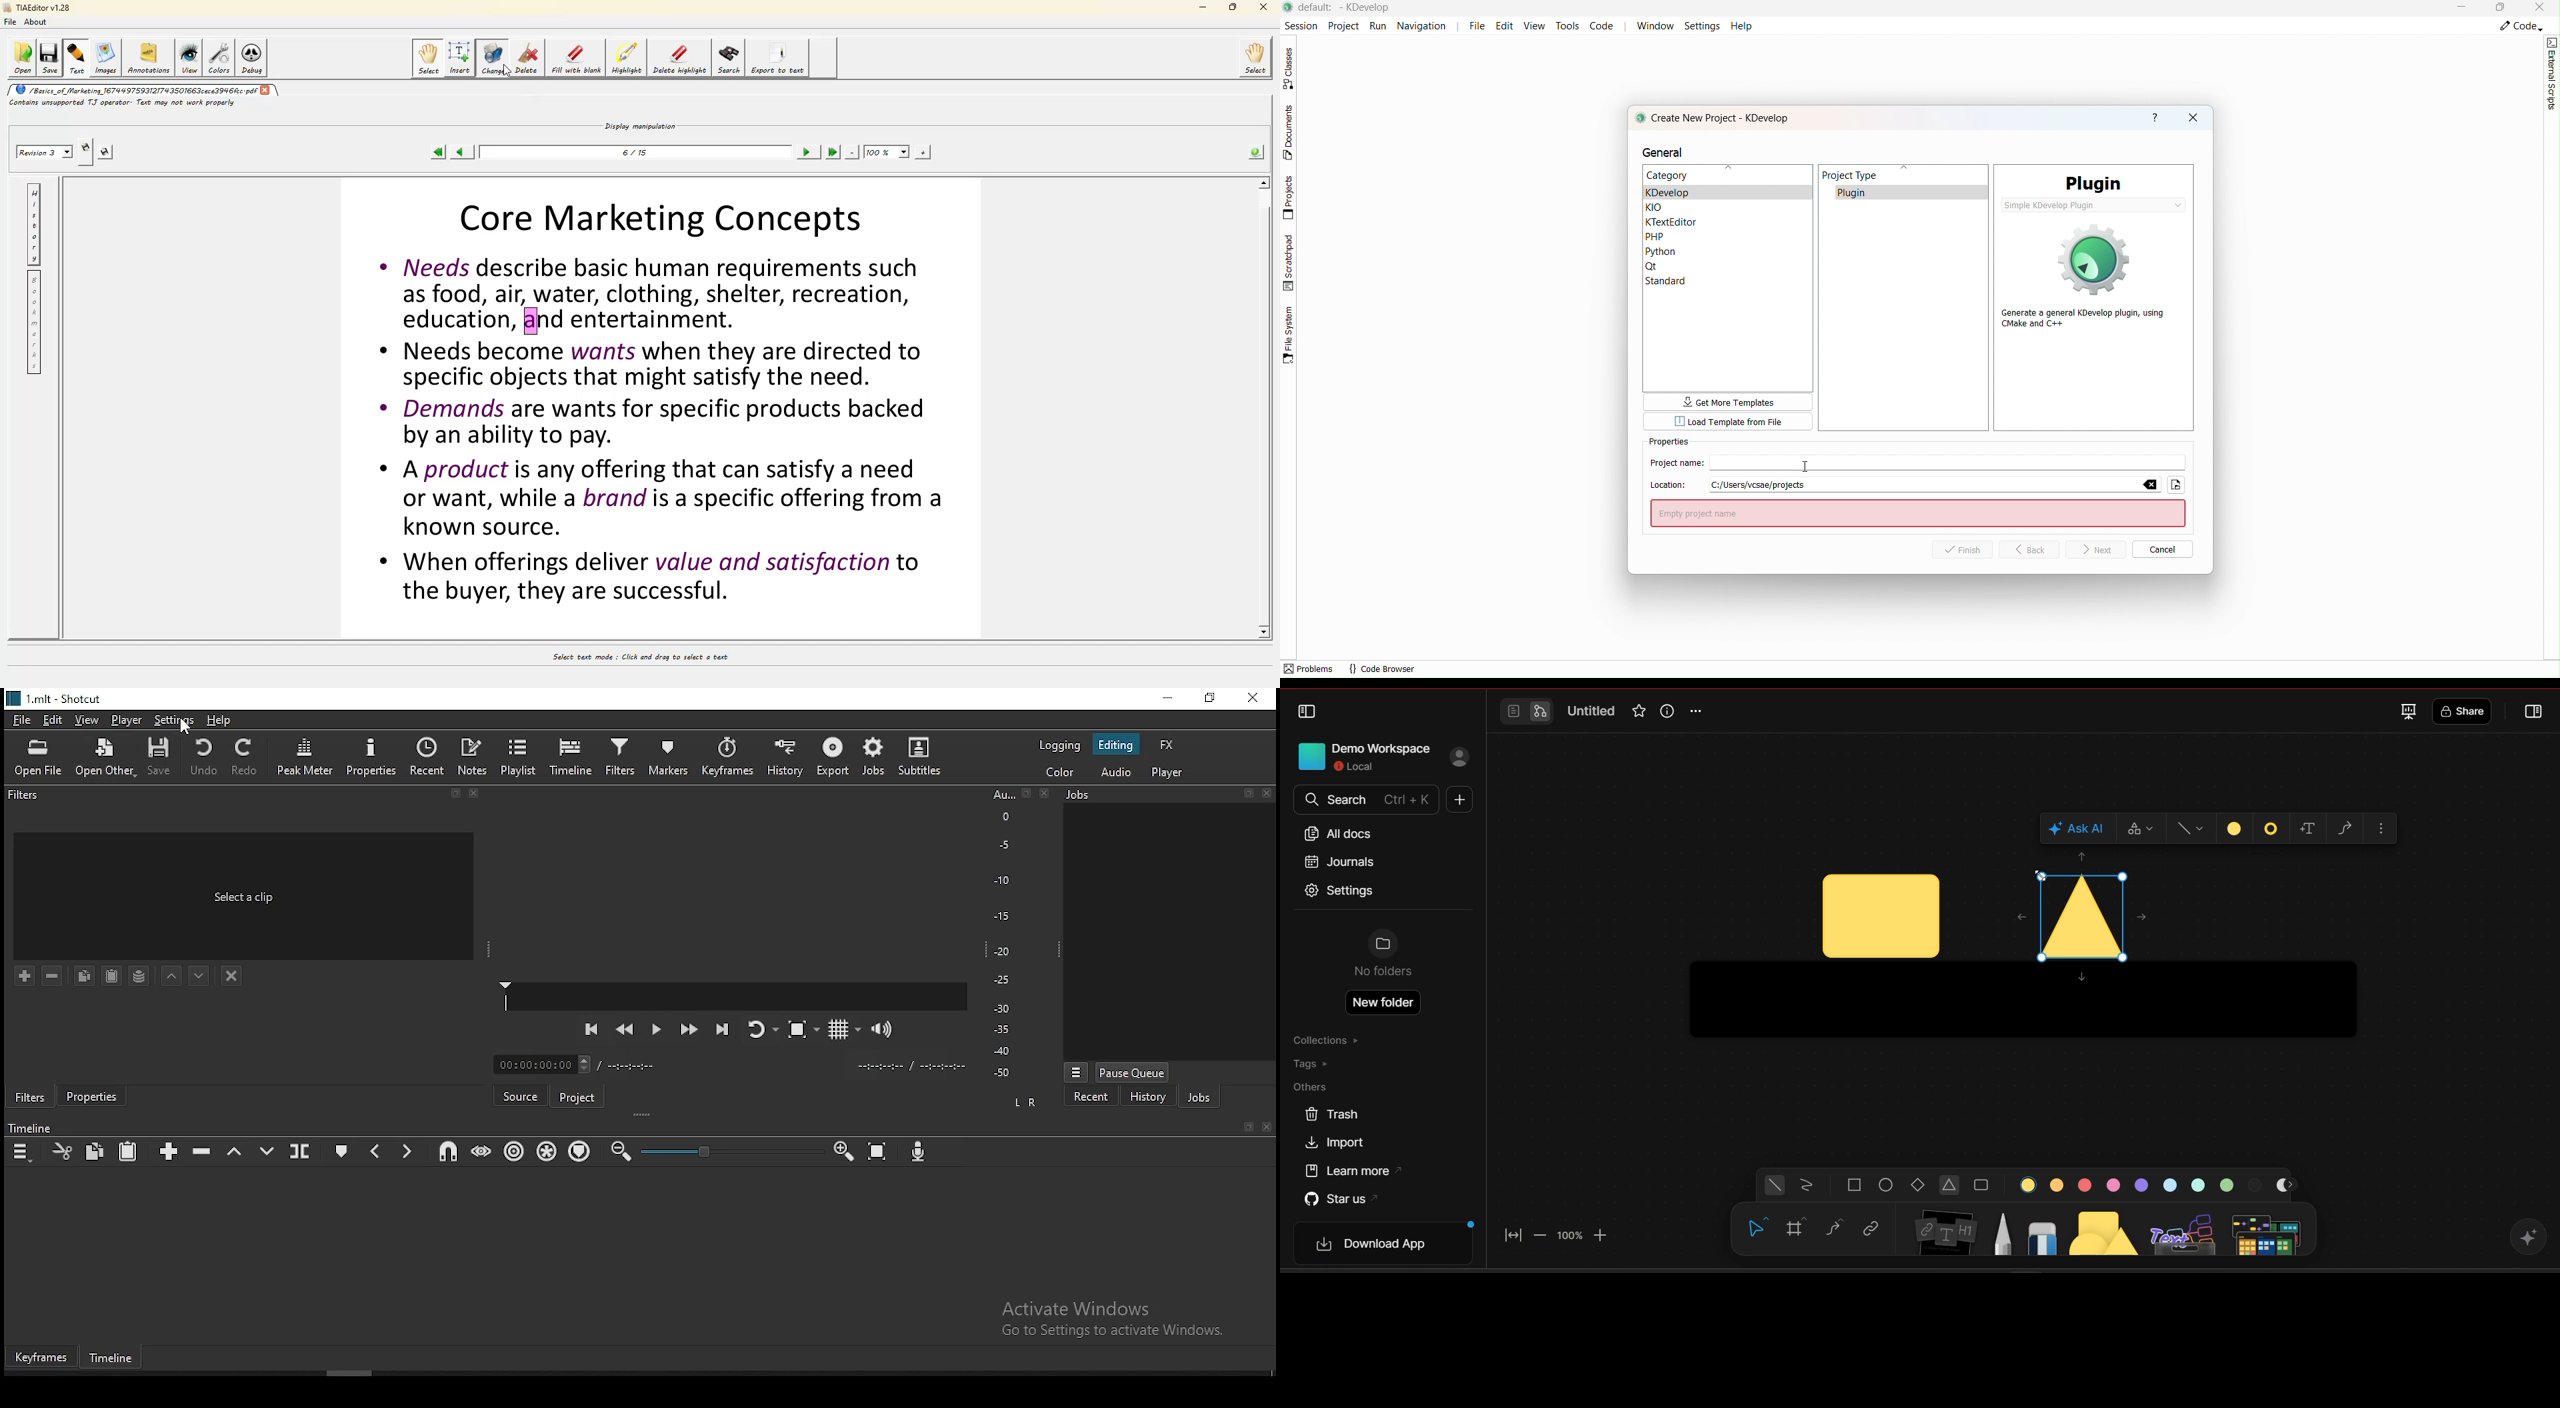  What do you see at coordinates (55, 721) in the screenshot?
I see `edit` at bounding box center [55, 721].